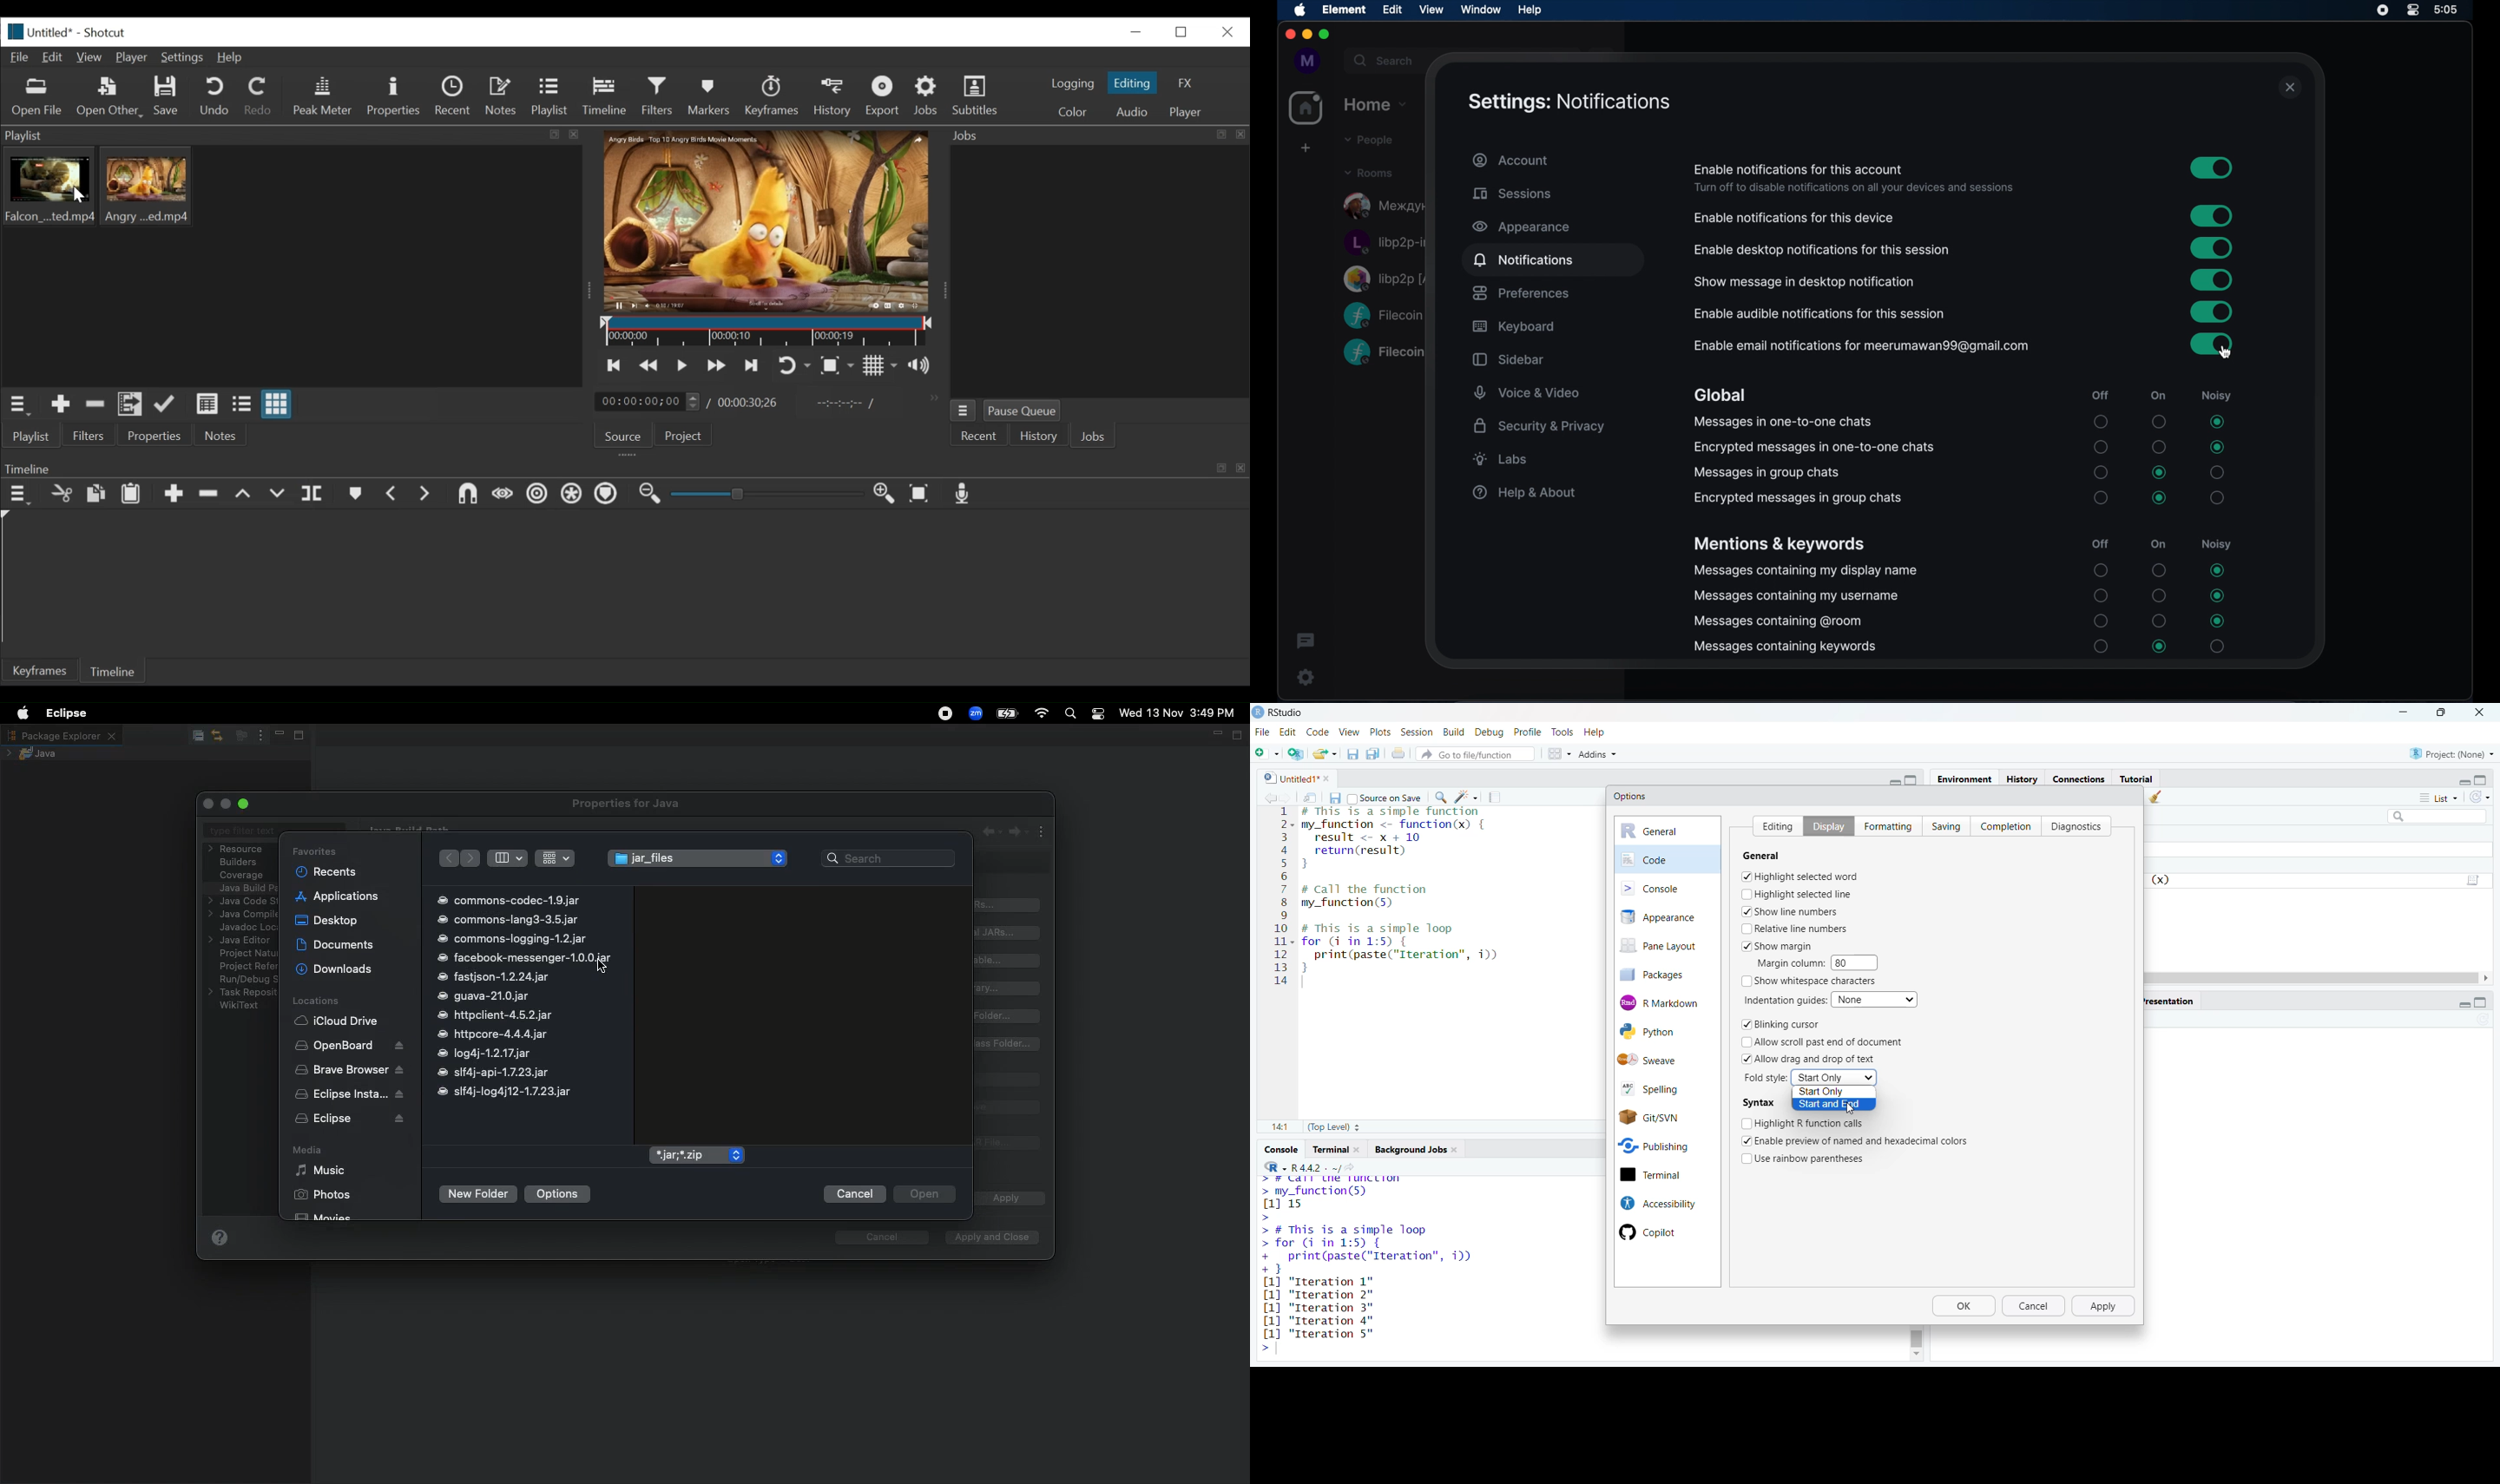 This screenshot has height=1484, width=2520. Describe the element at coordinates (1790, 911) in the screenshot. I see `show line numbers` at that location.